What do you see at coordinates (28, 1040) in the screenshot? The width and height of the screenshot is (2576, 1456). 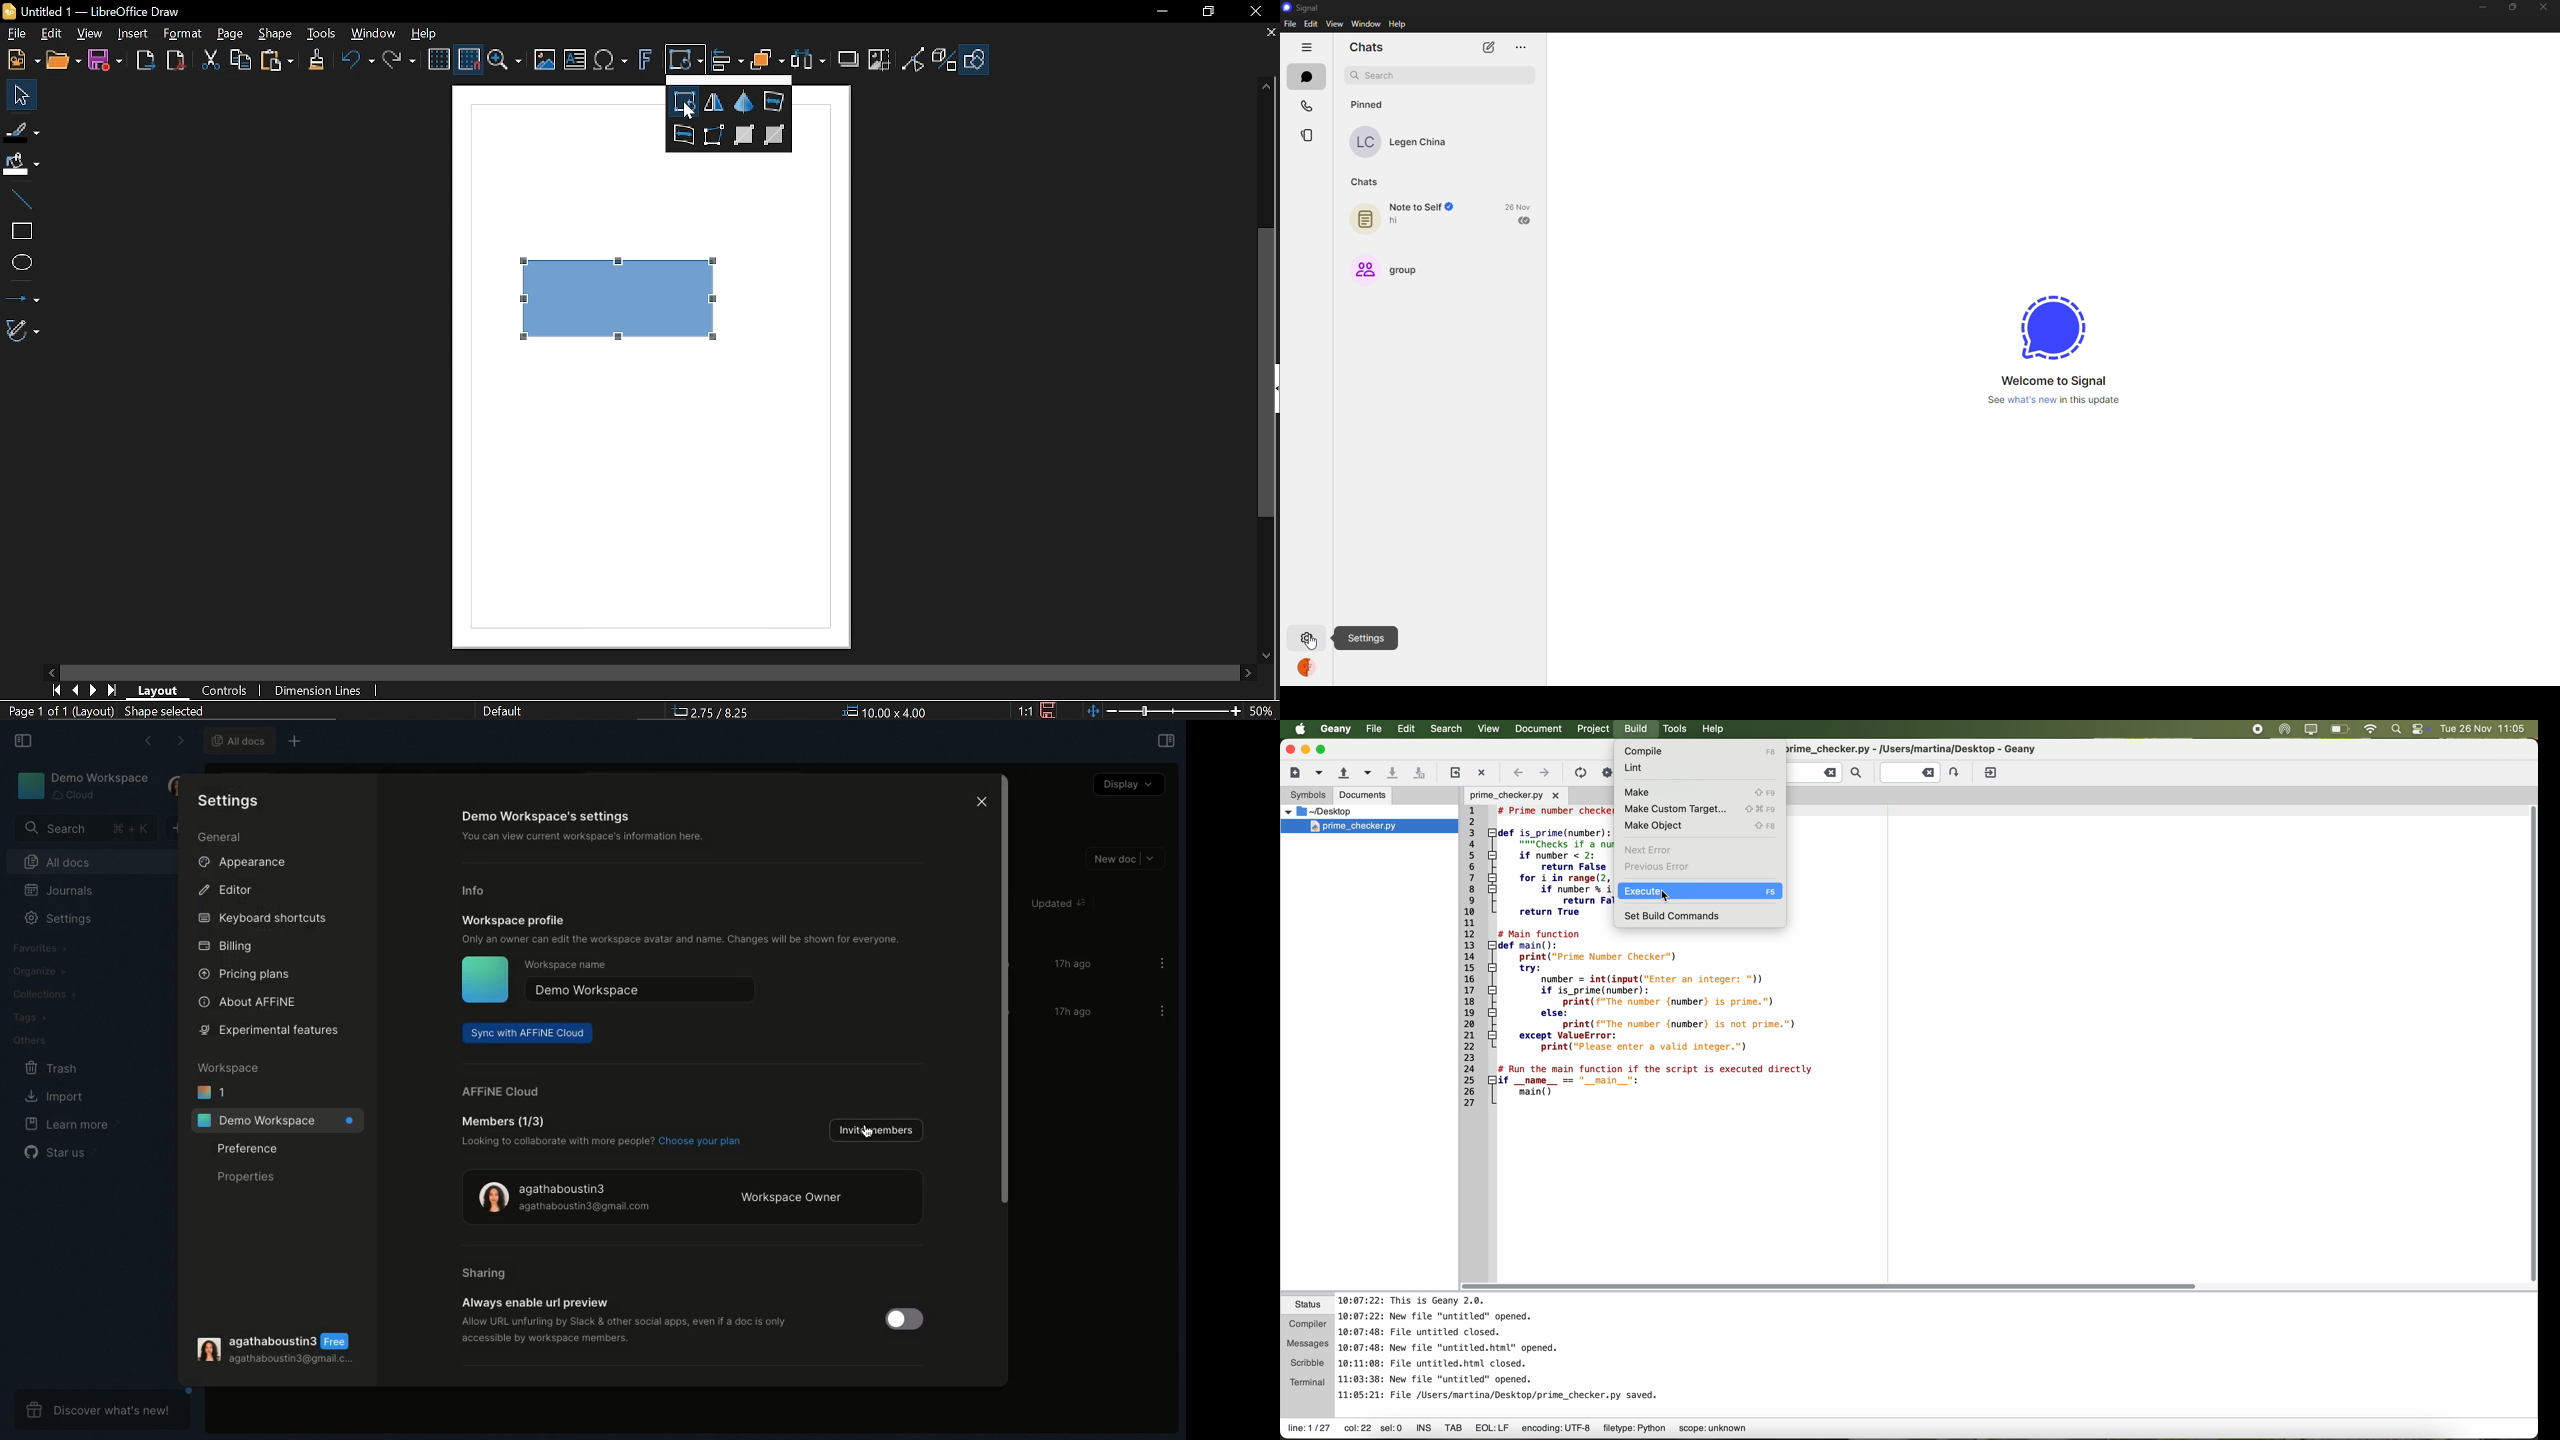 I see `Others` at bounding box center [28, 1040].